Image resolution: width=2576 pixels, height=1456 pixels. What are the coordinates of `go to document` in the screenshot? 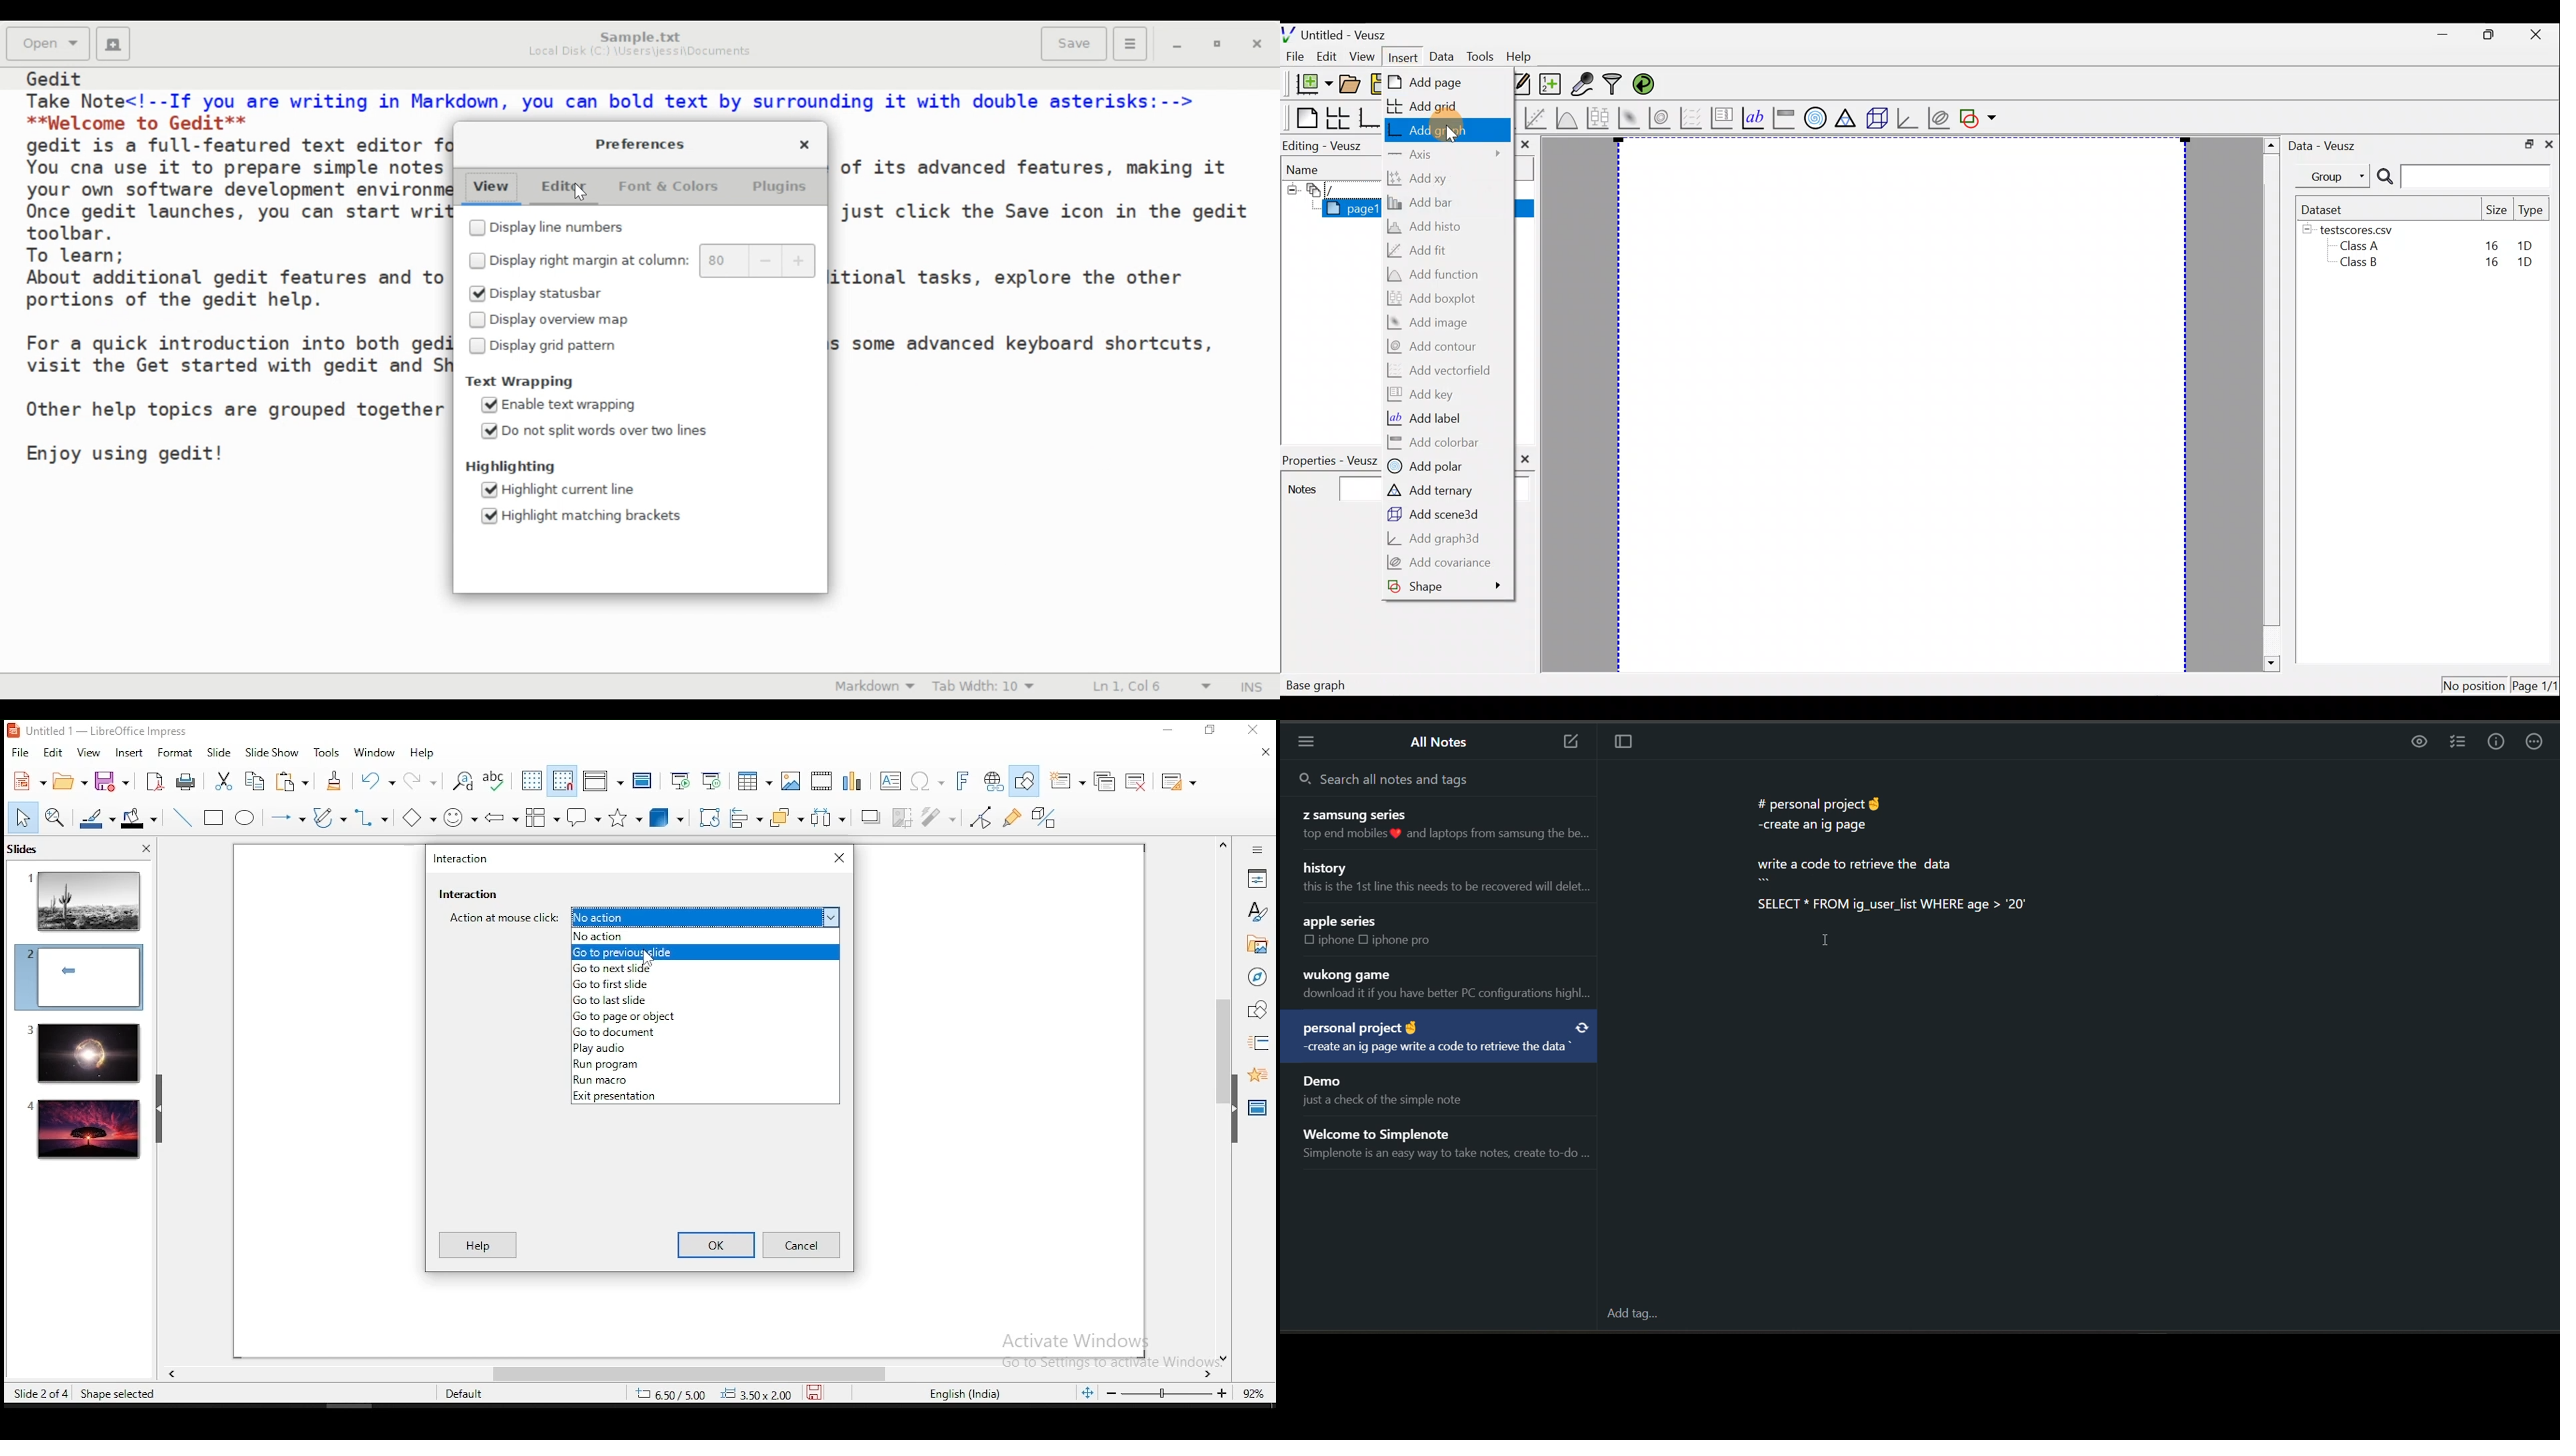 It's located at (703, 1032).